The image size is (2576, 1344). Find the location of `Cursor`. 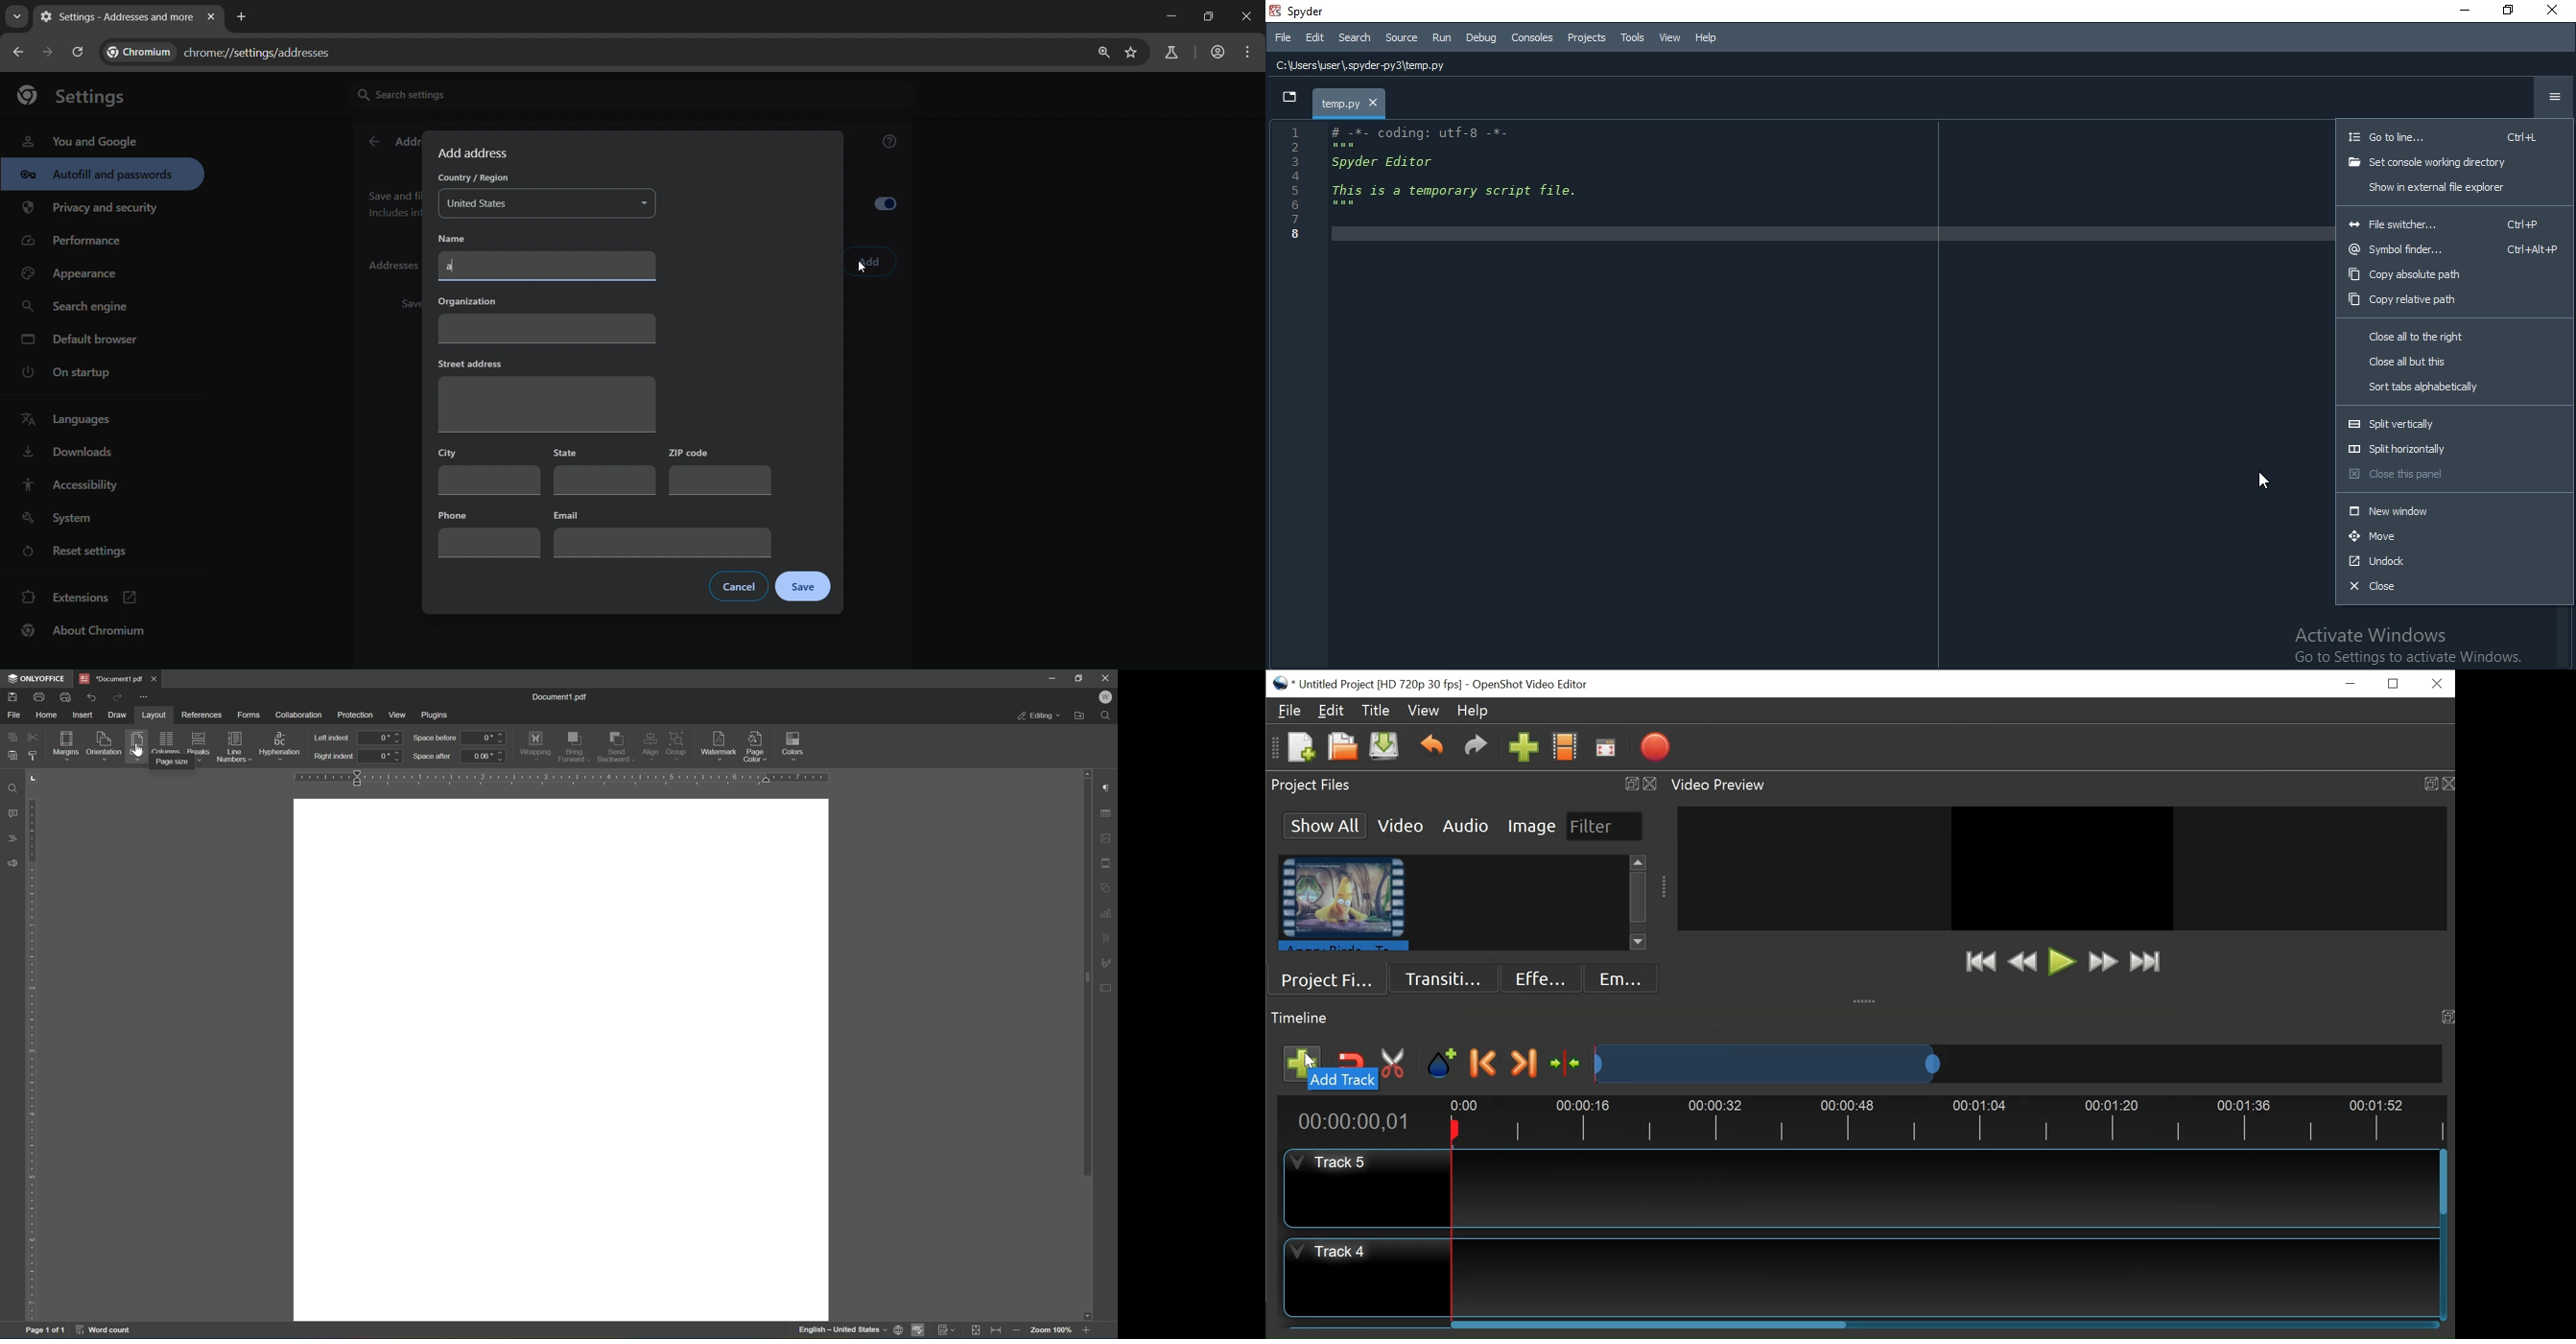

Cursor is located at coordinates (2261, 483).